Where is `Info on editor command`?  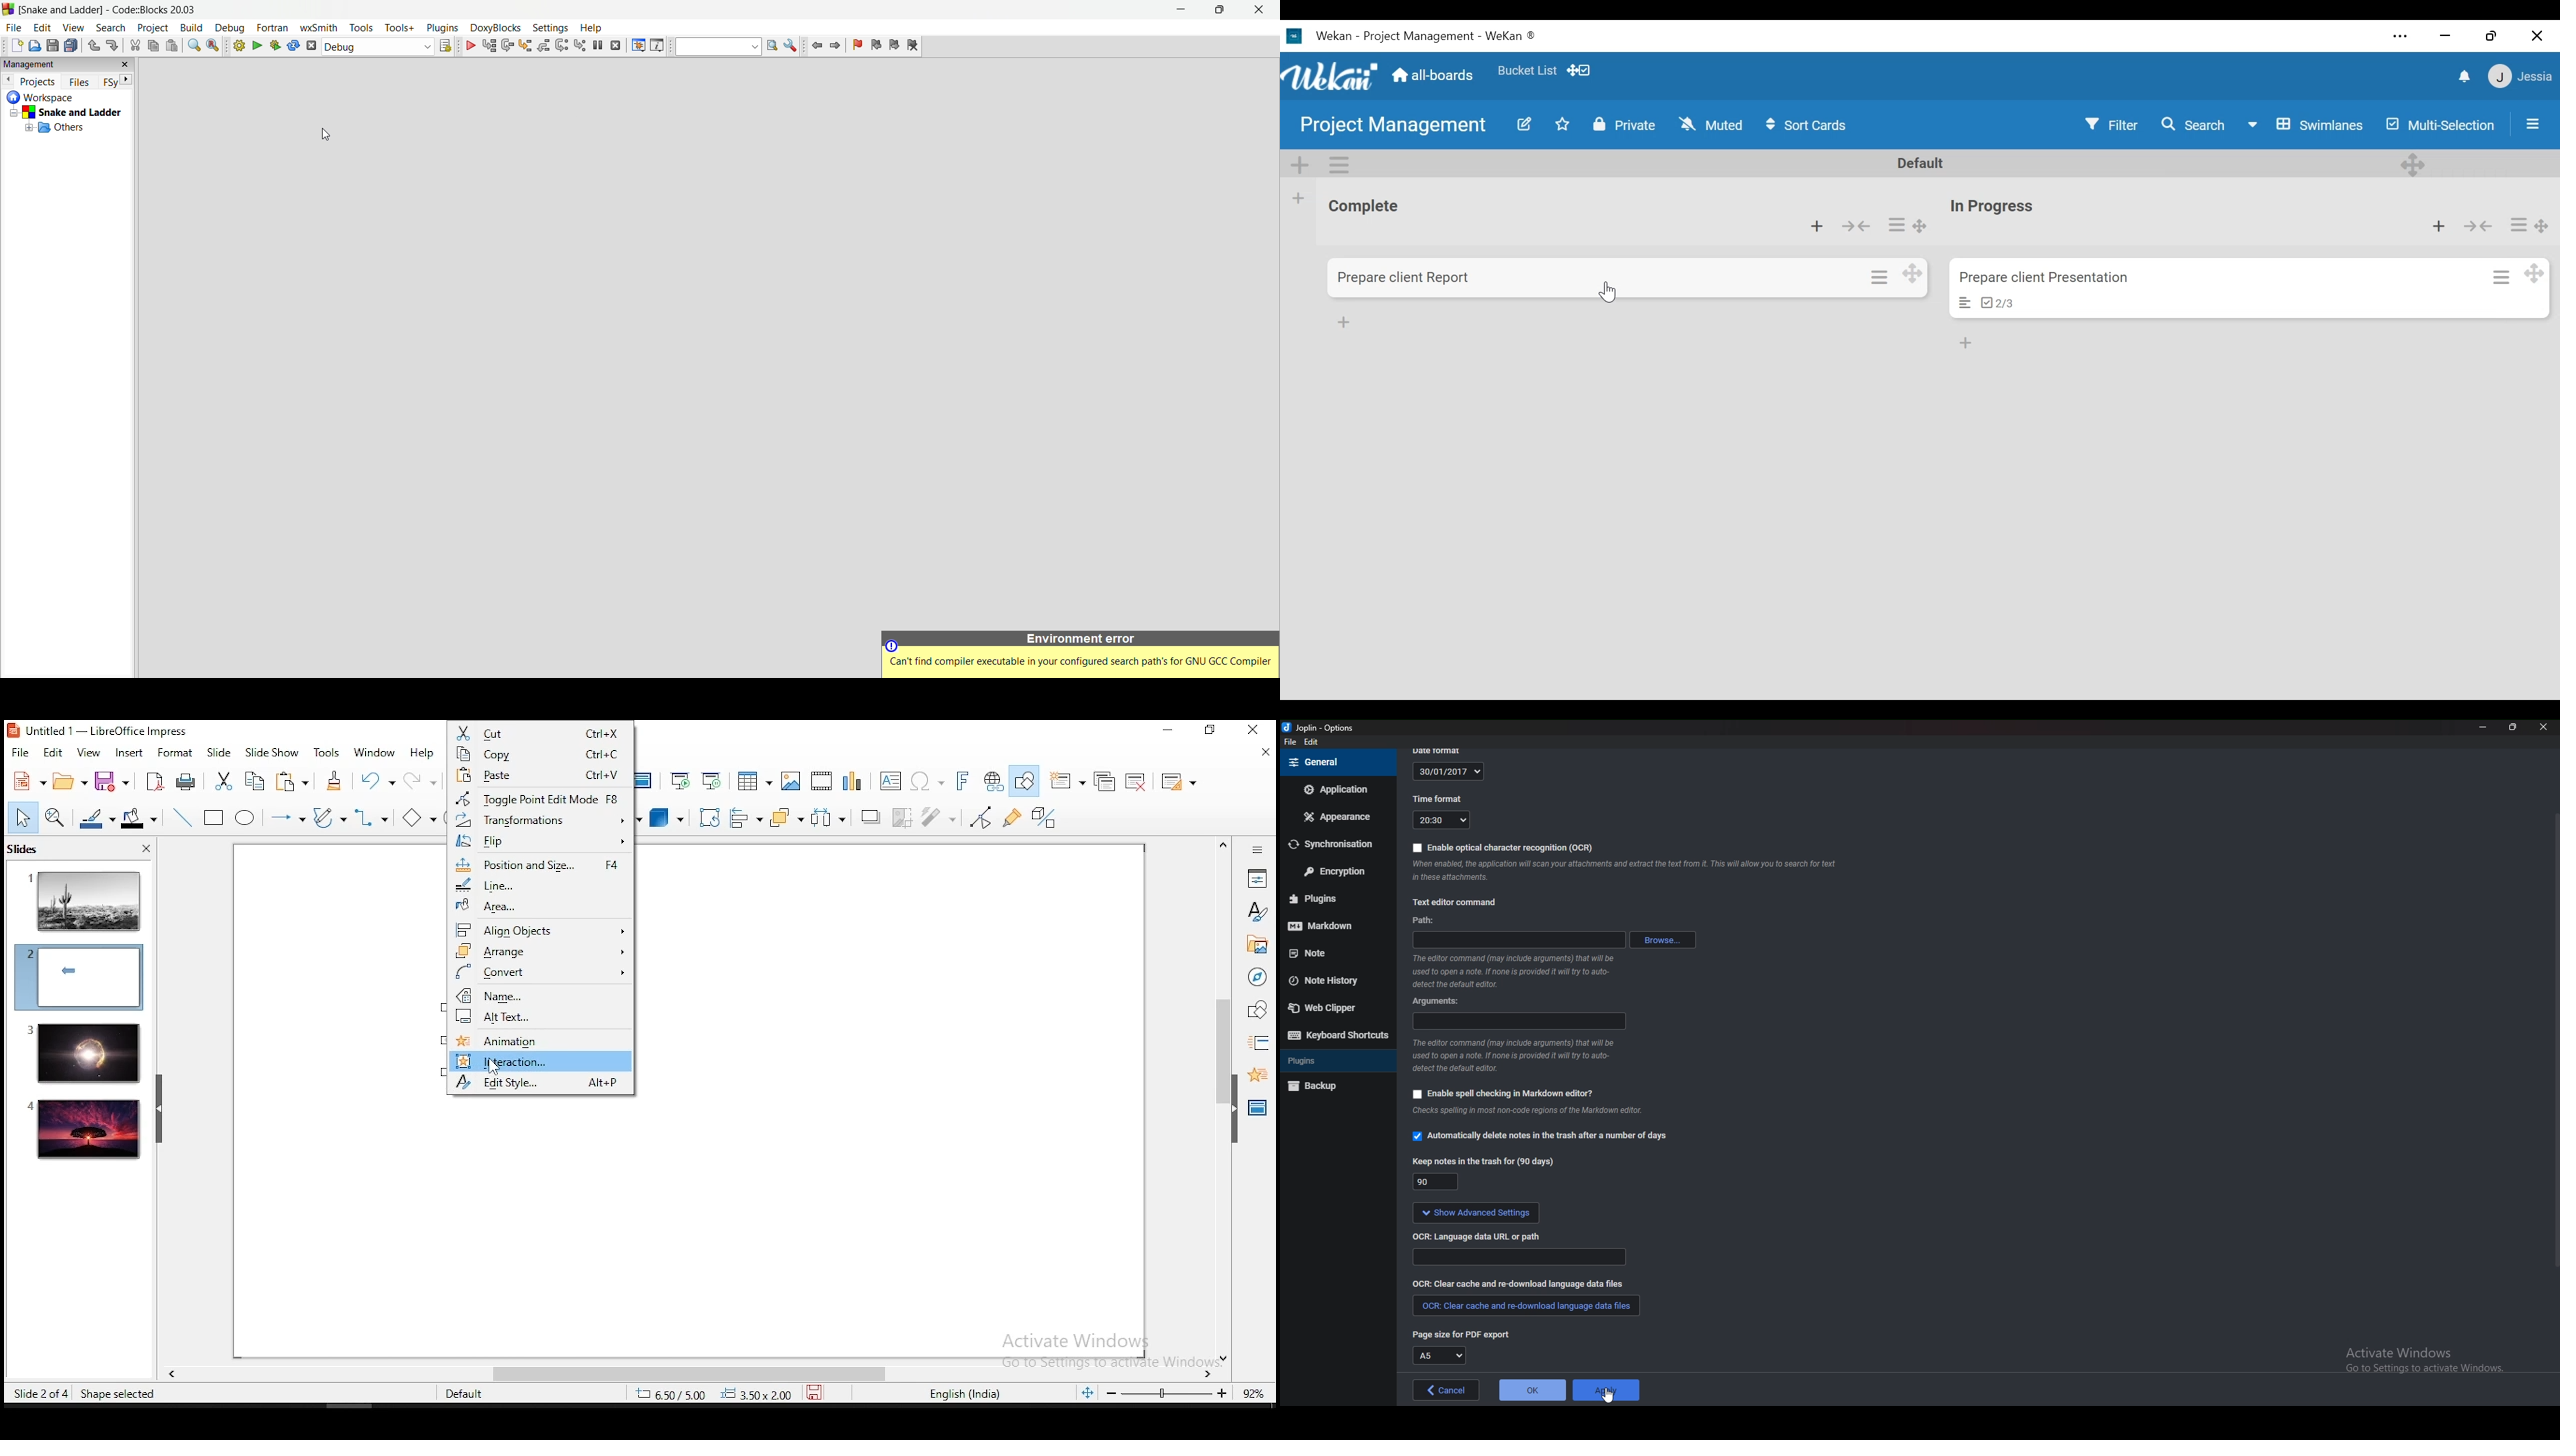
Info on editor command is located at coordinates (1517, 971).